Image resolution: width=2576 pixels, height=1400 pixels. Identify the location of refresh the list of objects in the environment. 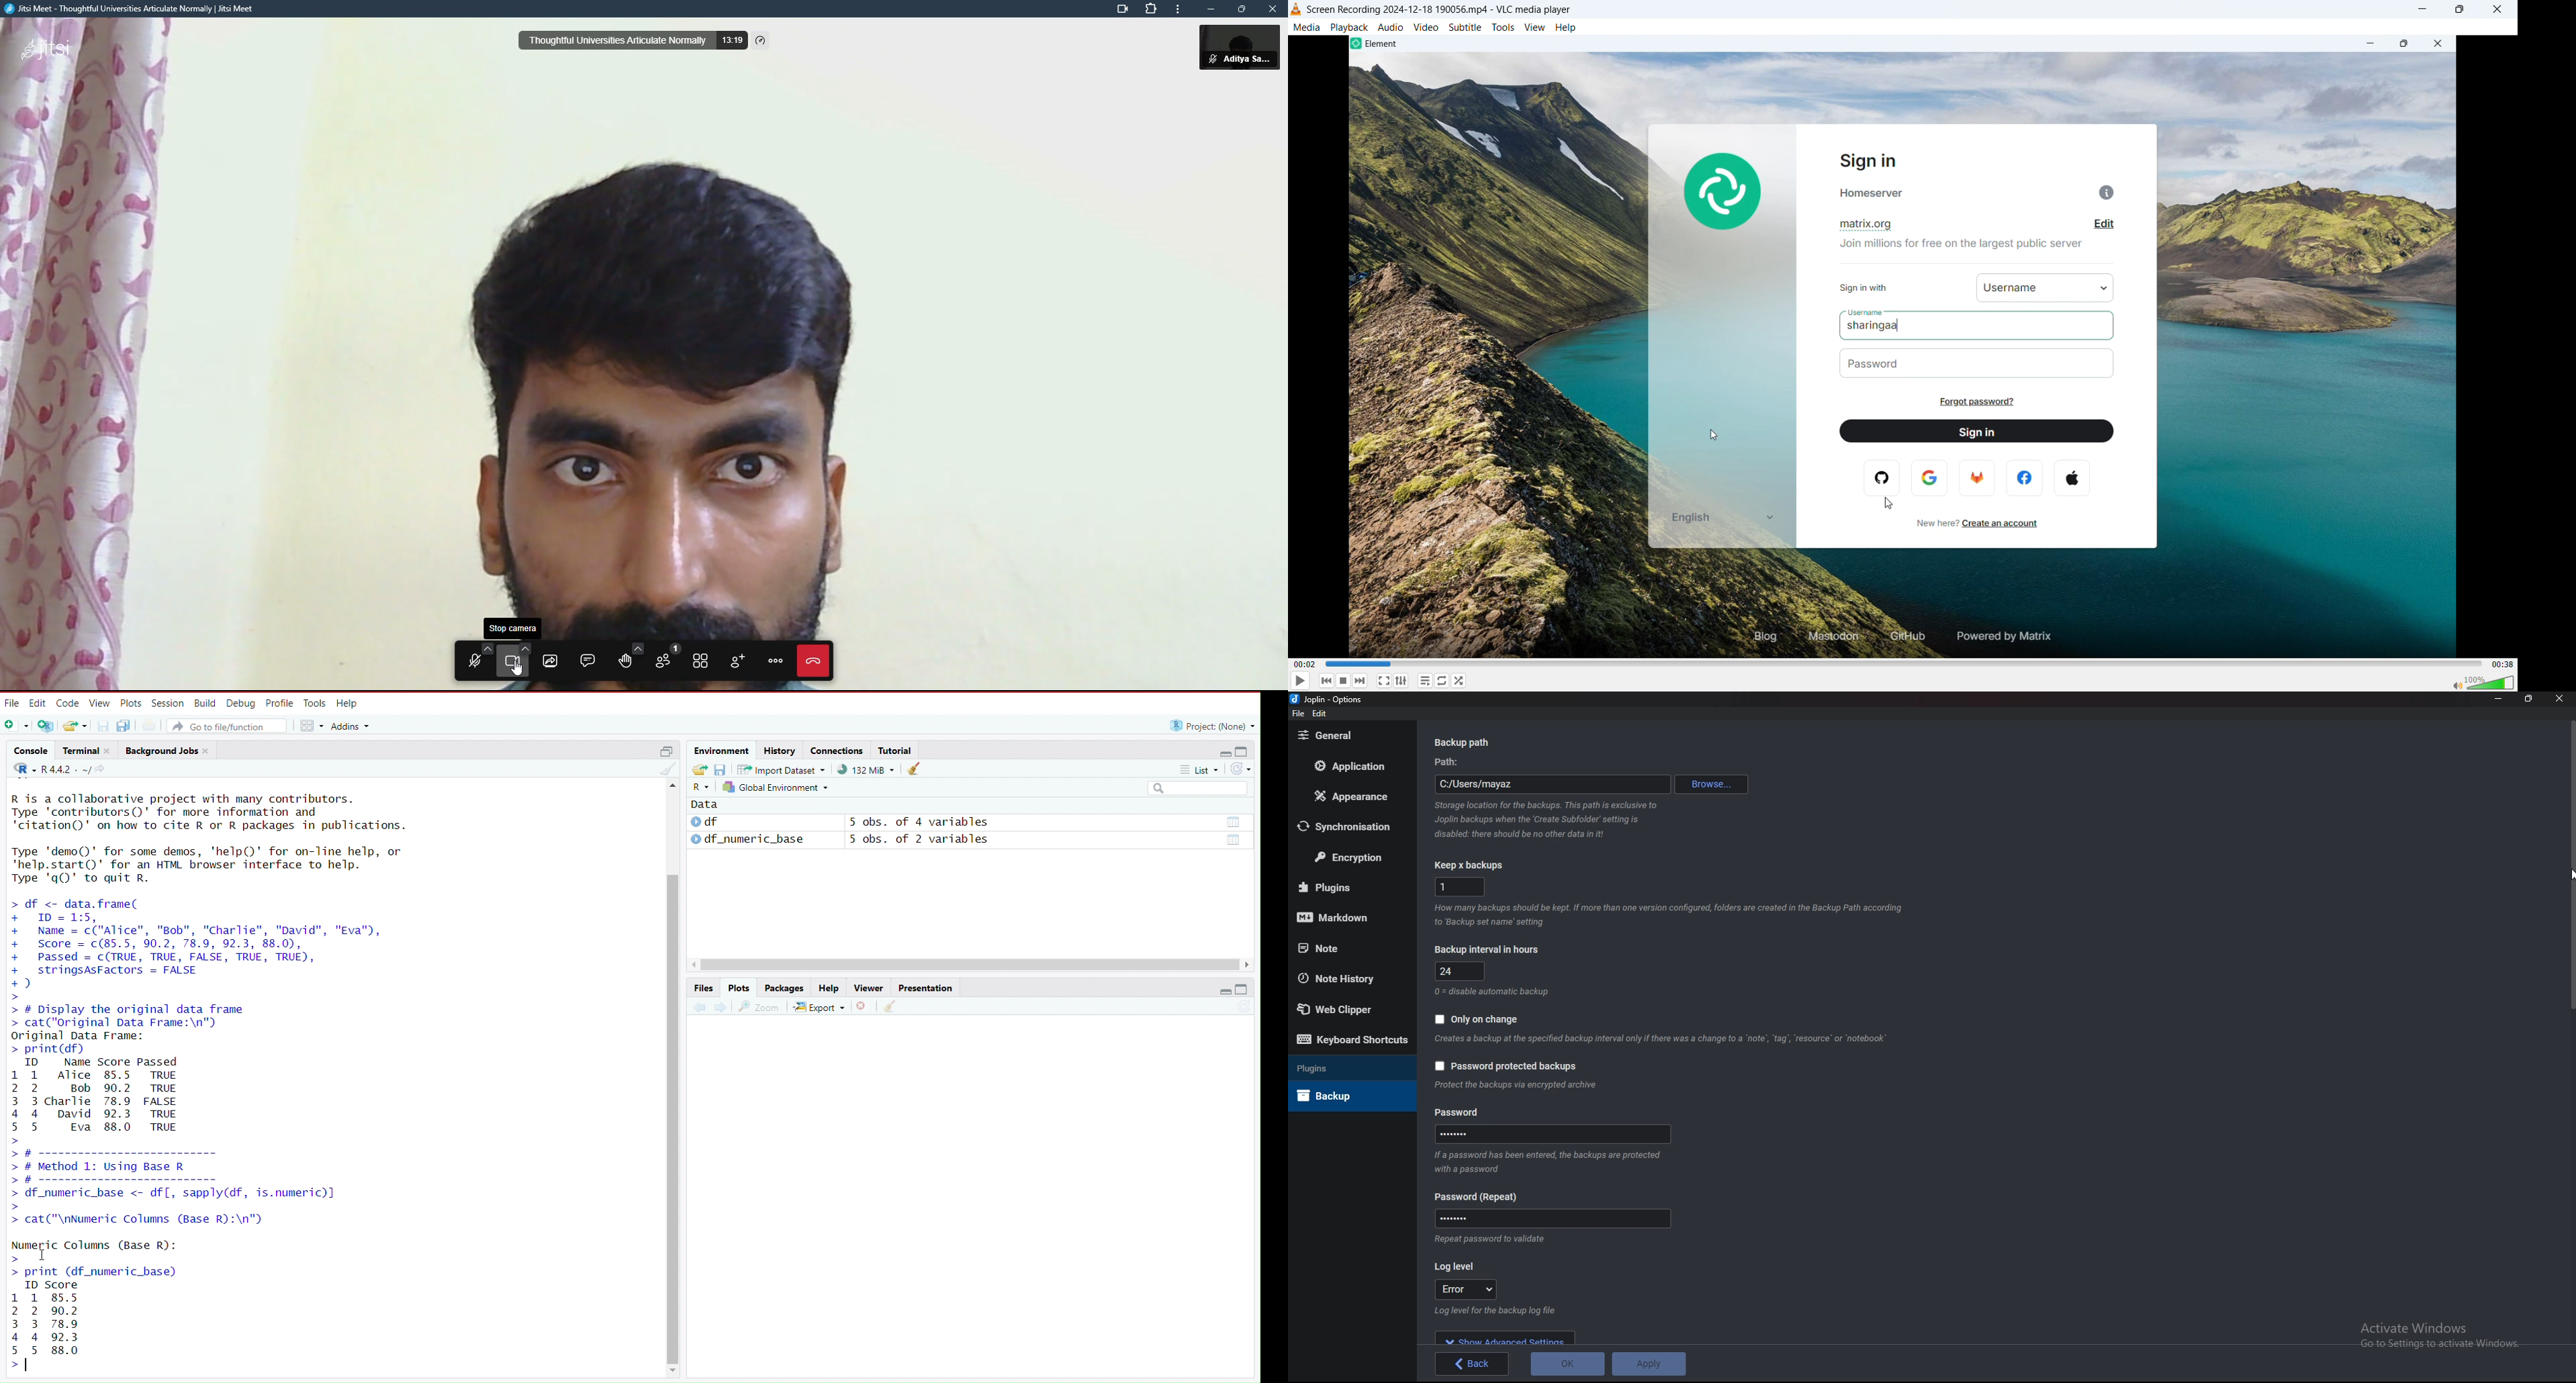
(1245, 769).